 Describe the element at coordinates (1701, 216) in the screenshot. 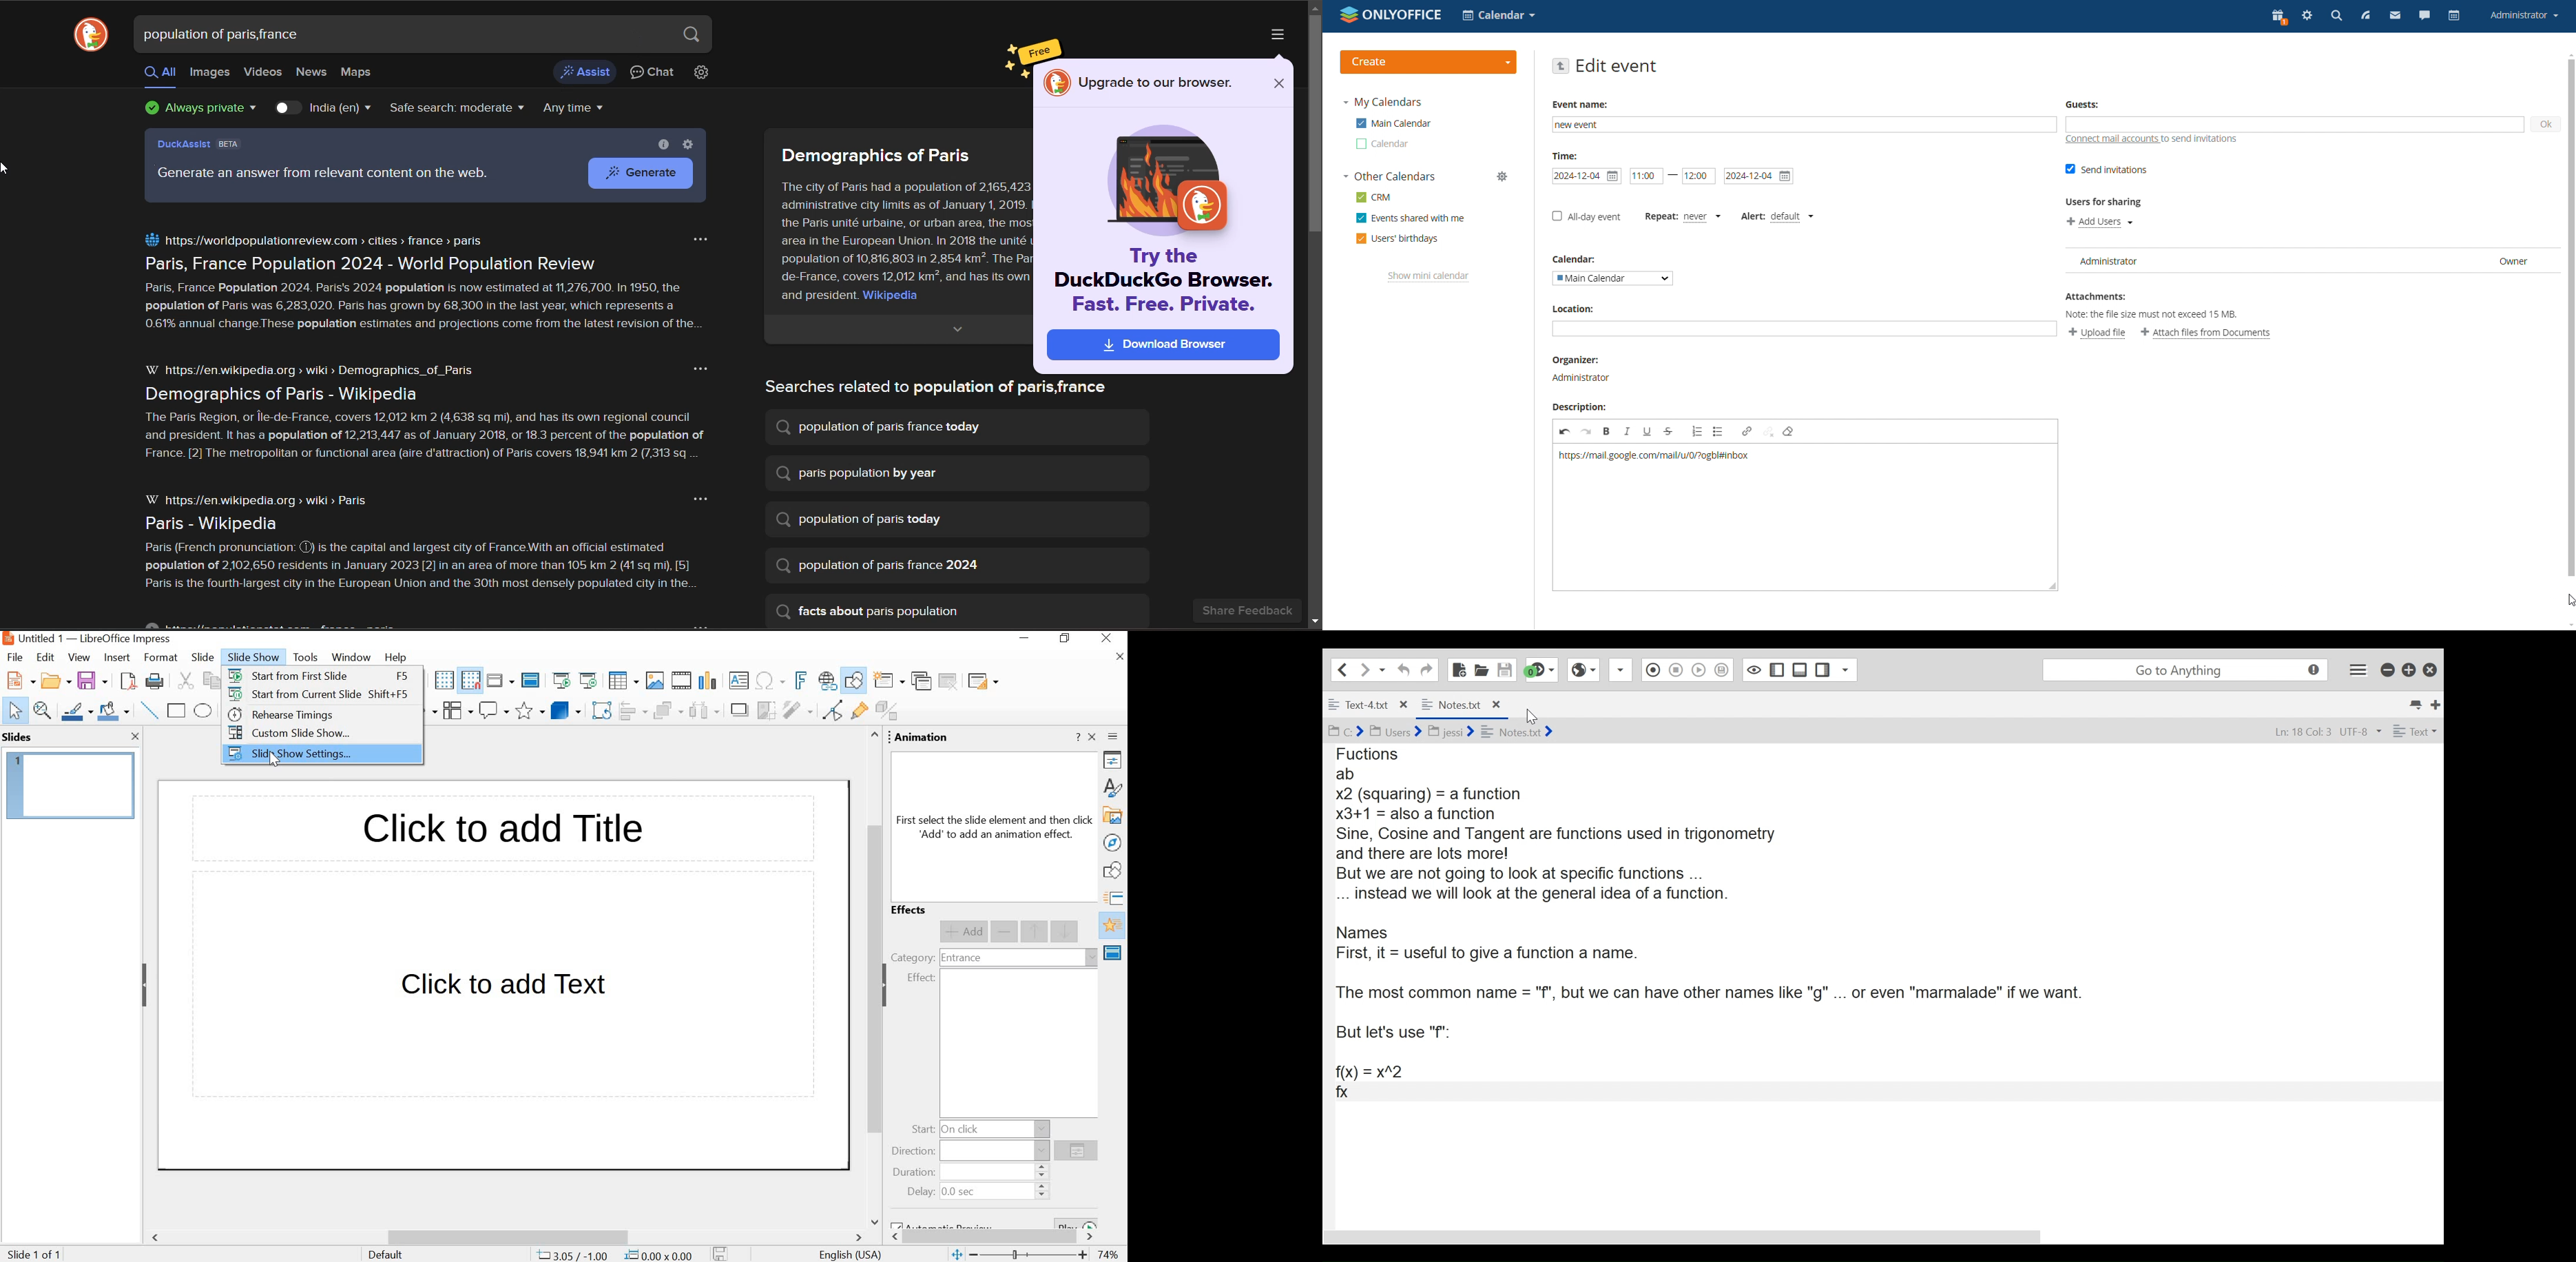

I see `never` at that location.